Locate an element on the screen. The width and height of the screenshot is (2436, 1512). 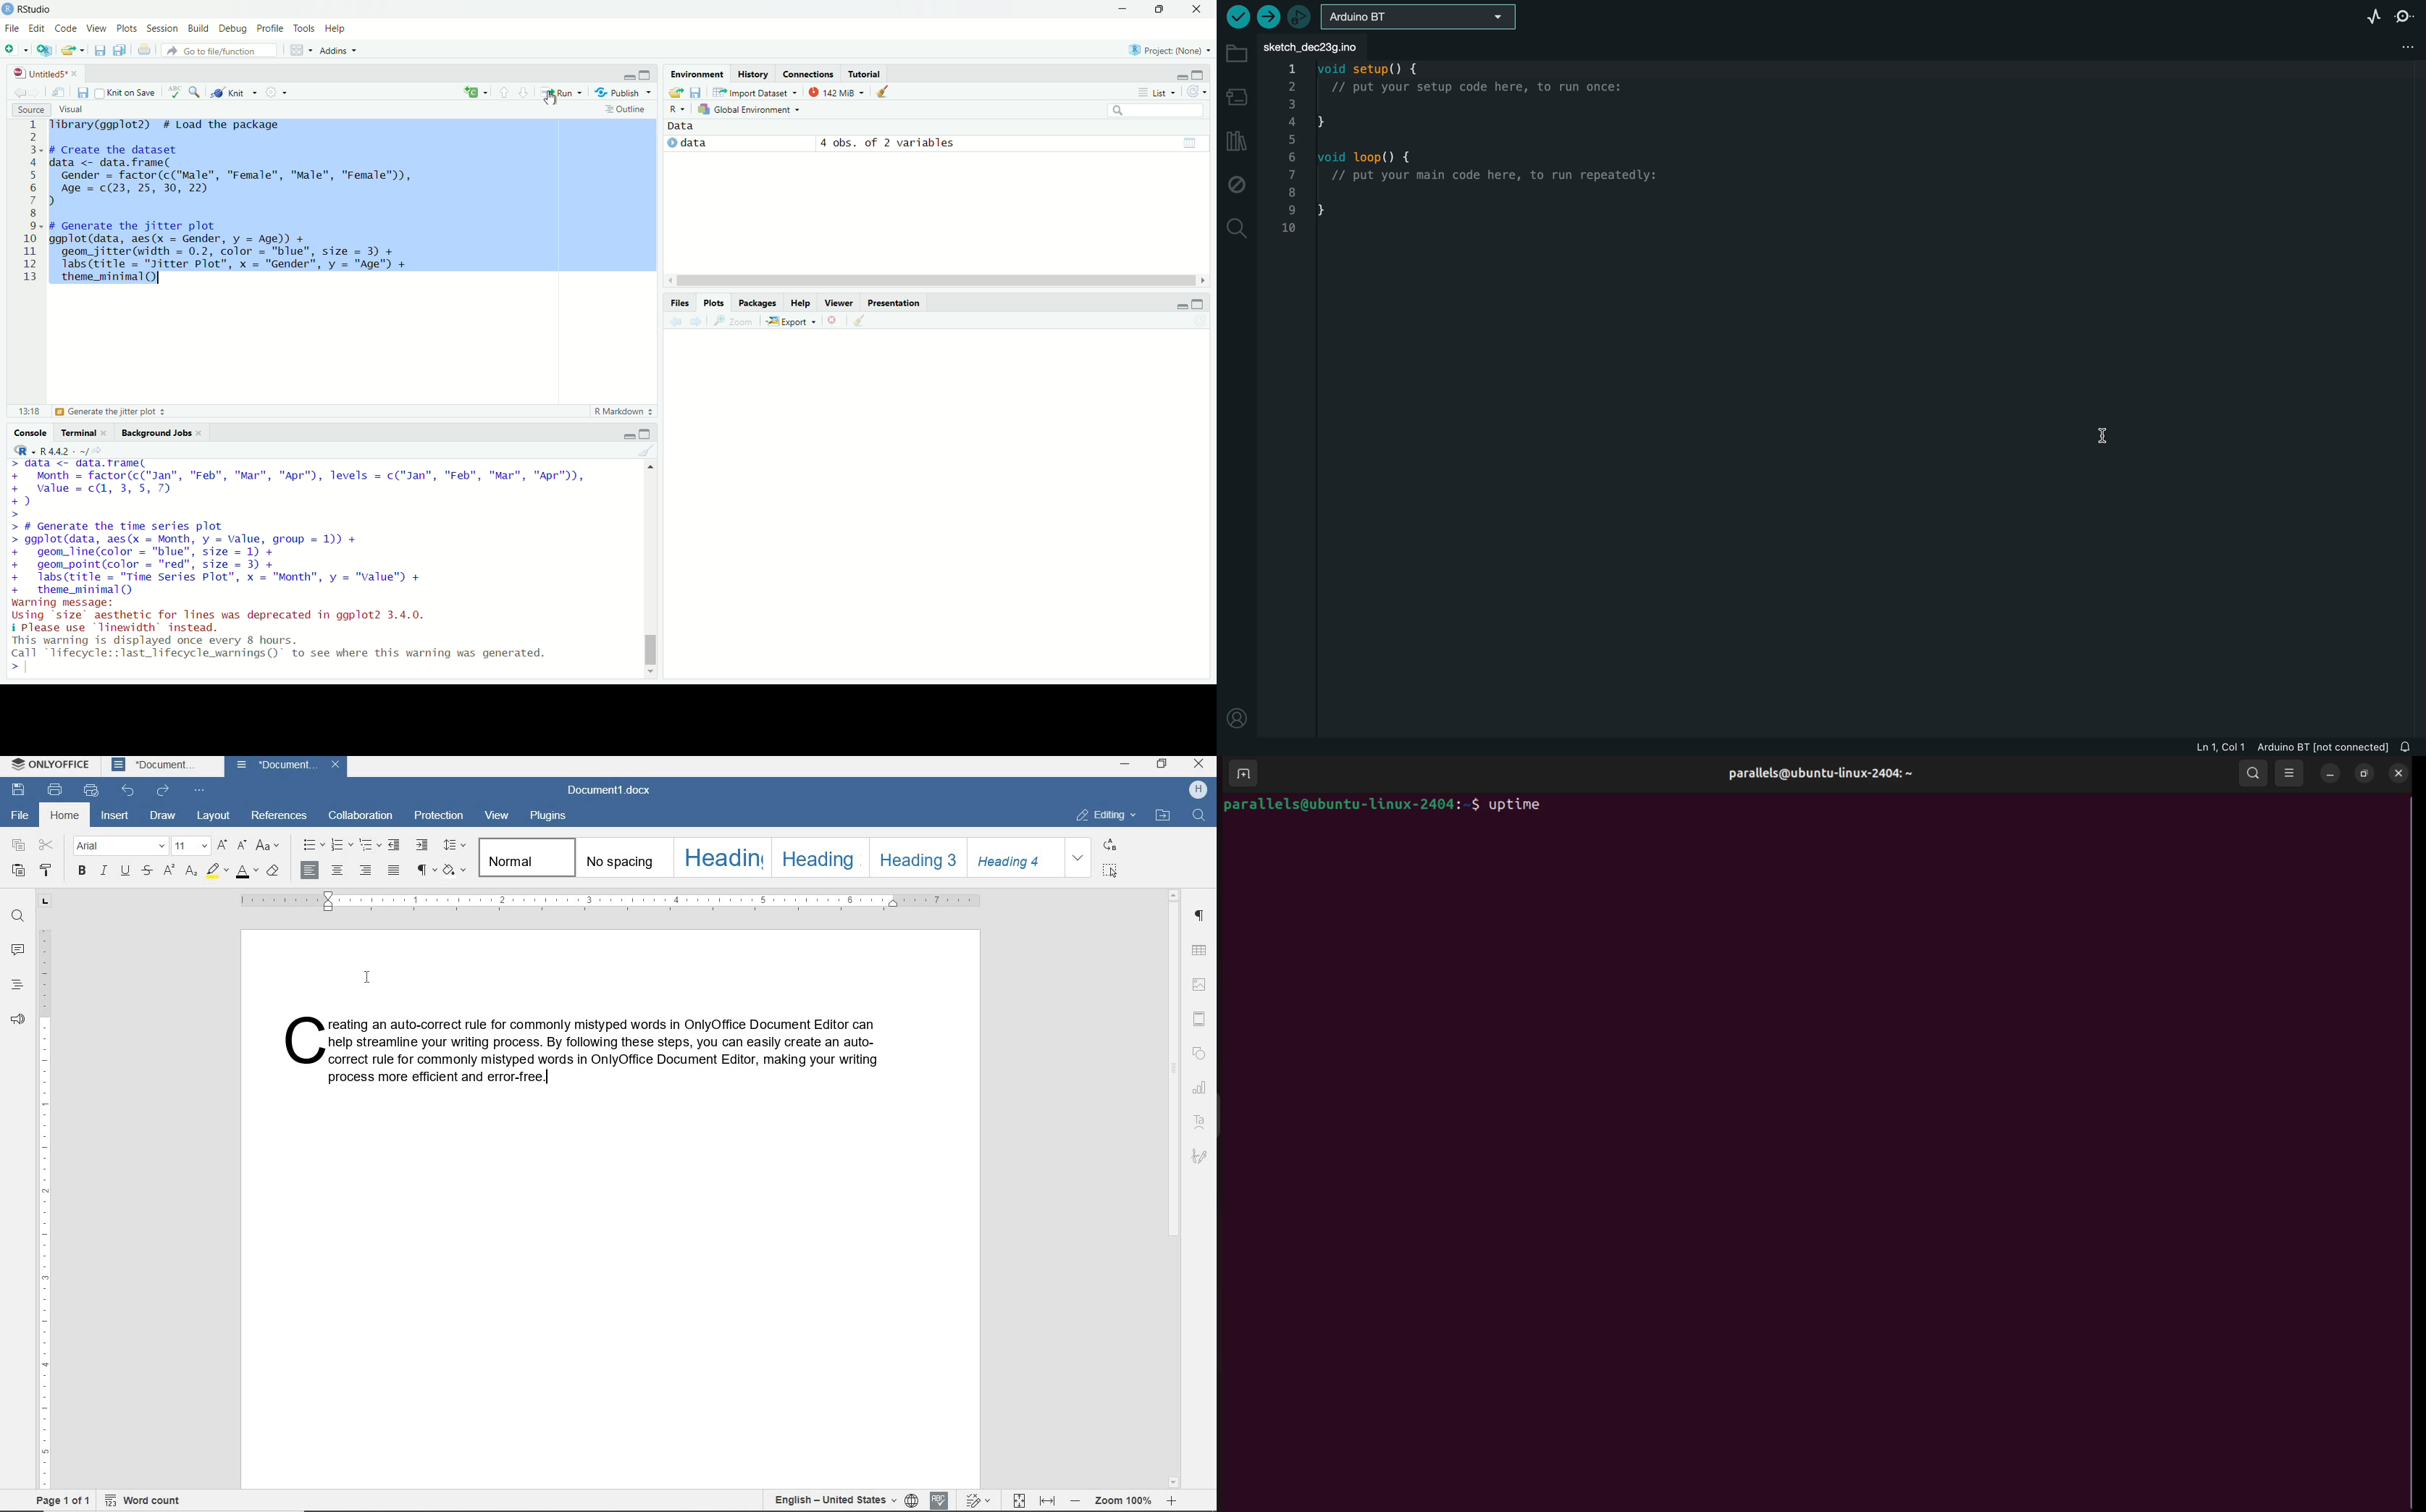
minimize is located at coordinates (629, 74).